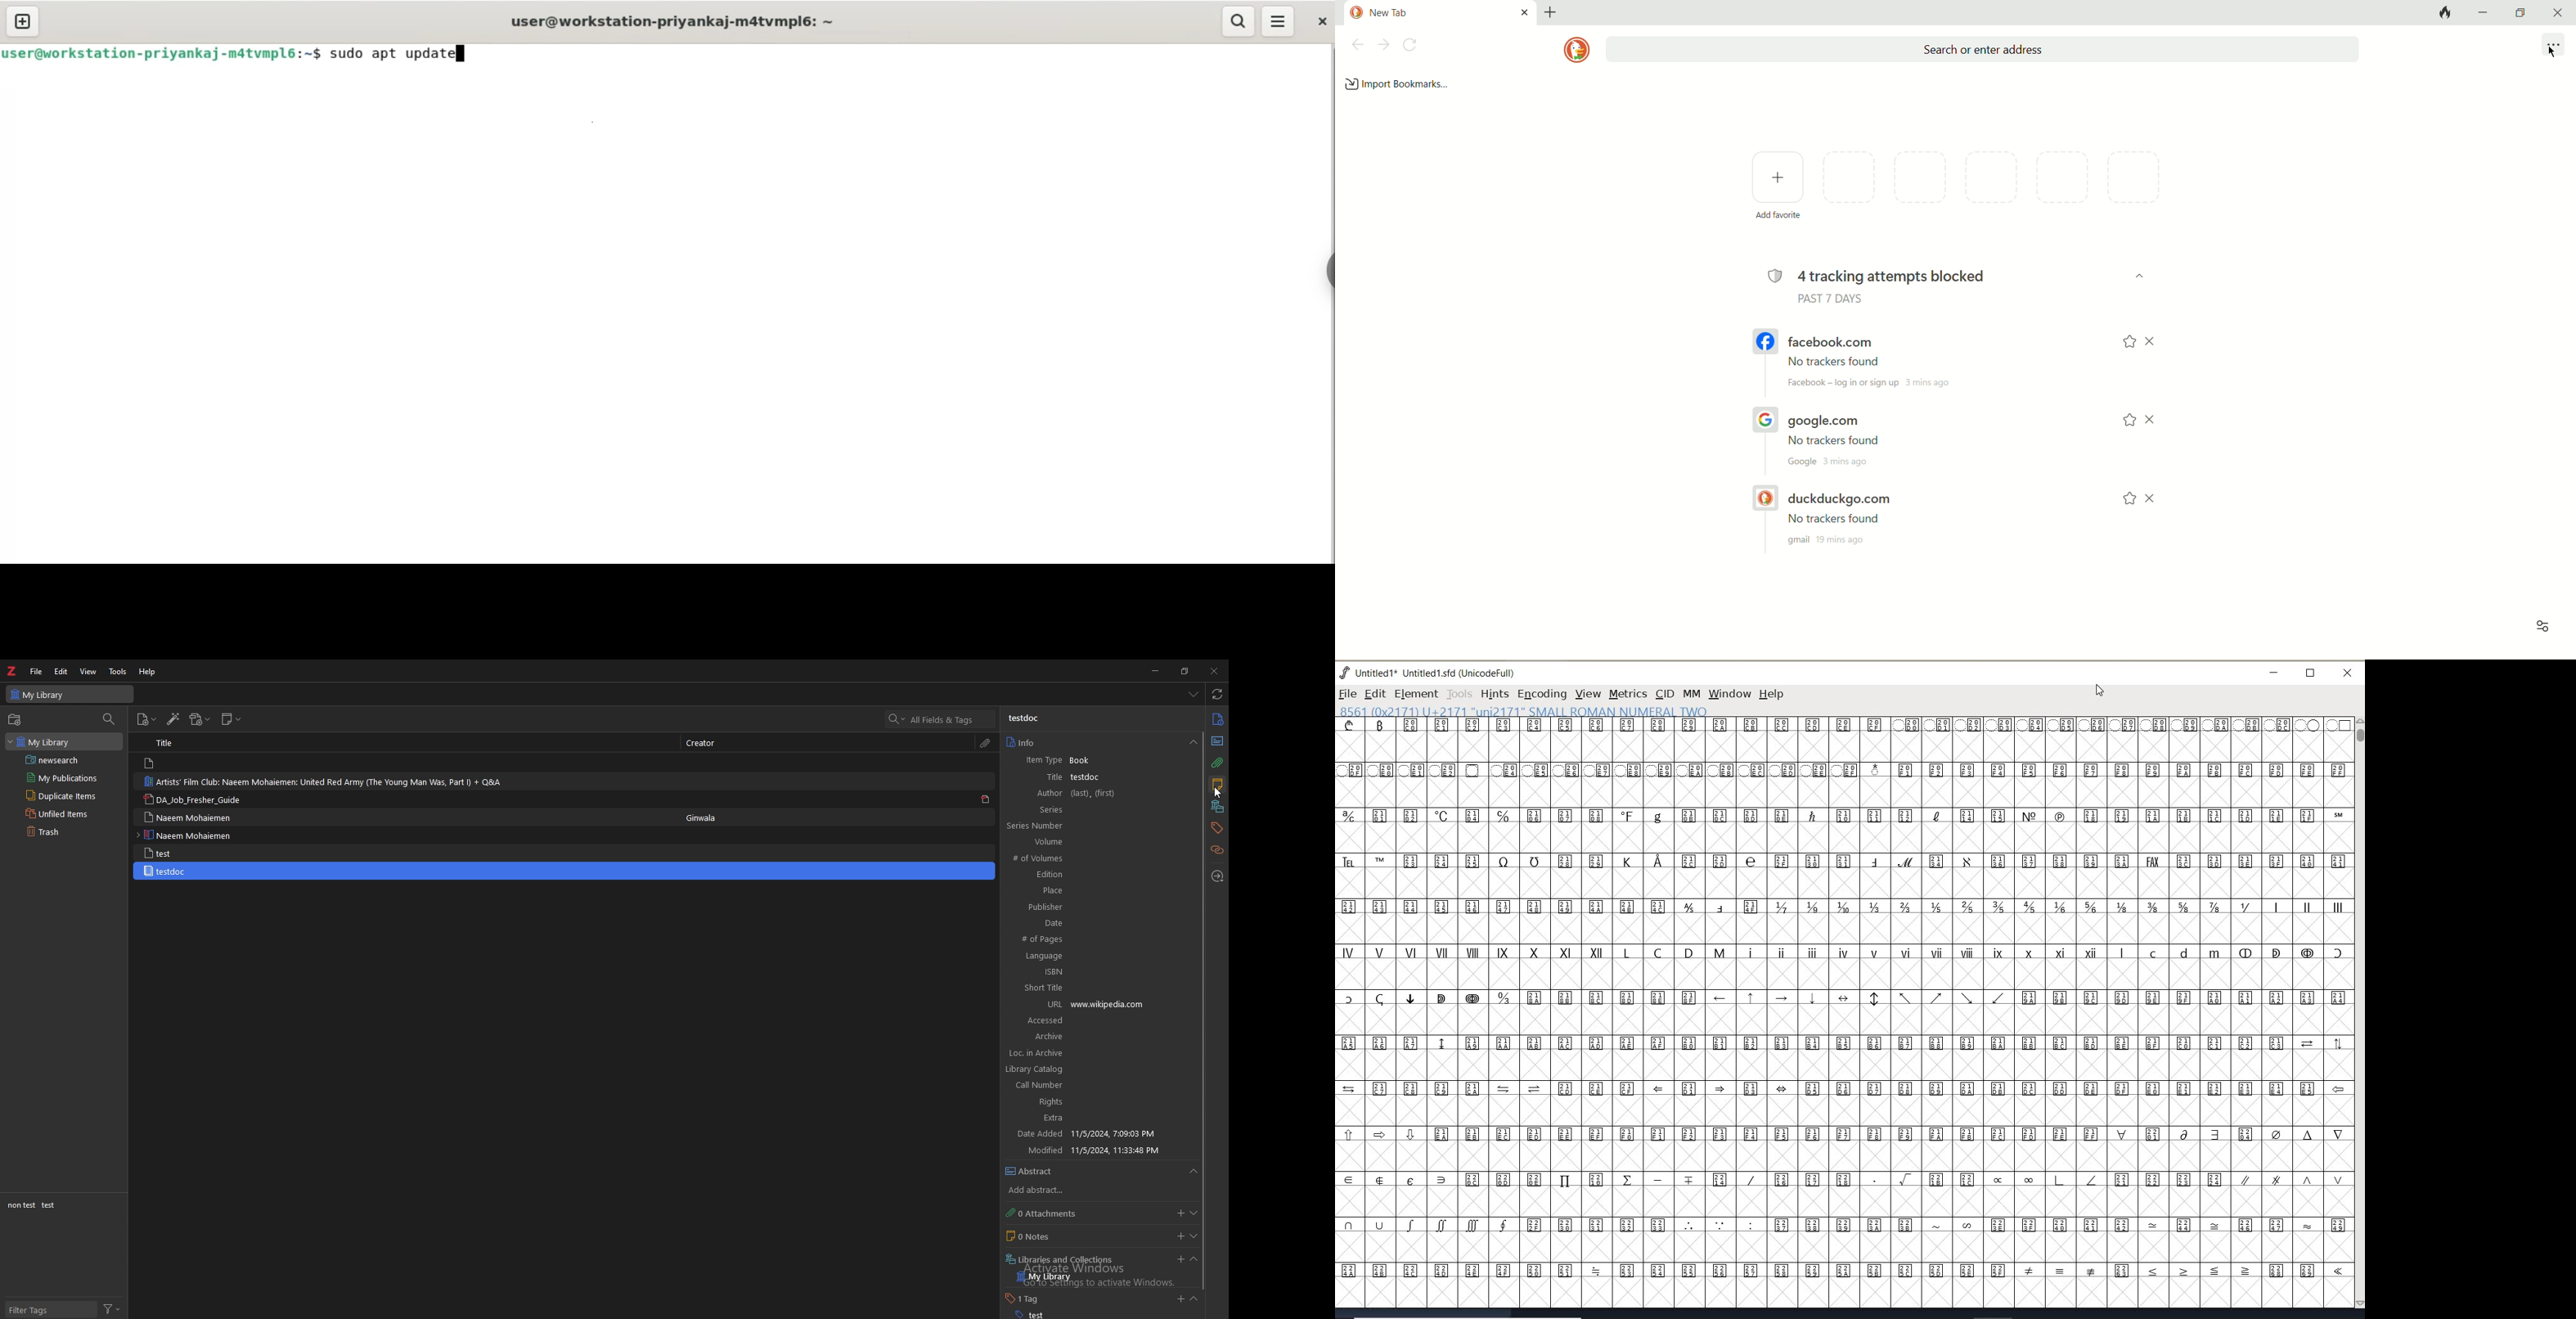  What do you see at coordinates (164, 52) in the screenshot?
I see `user@workstation-priyankaj-mdatvmplé6:~$` at bounding box center [164, 52].